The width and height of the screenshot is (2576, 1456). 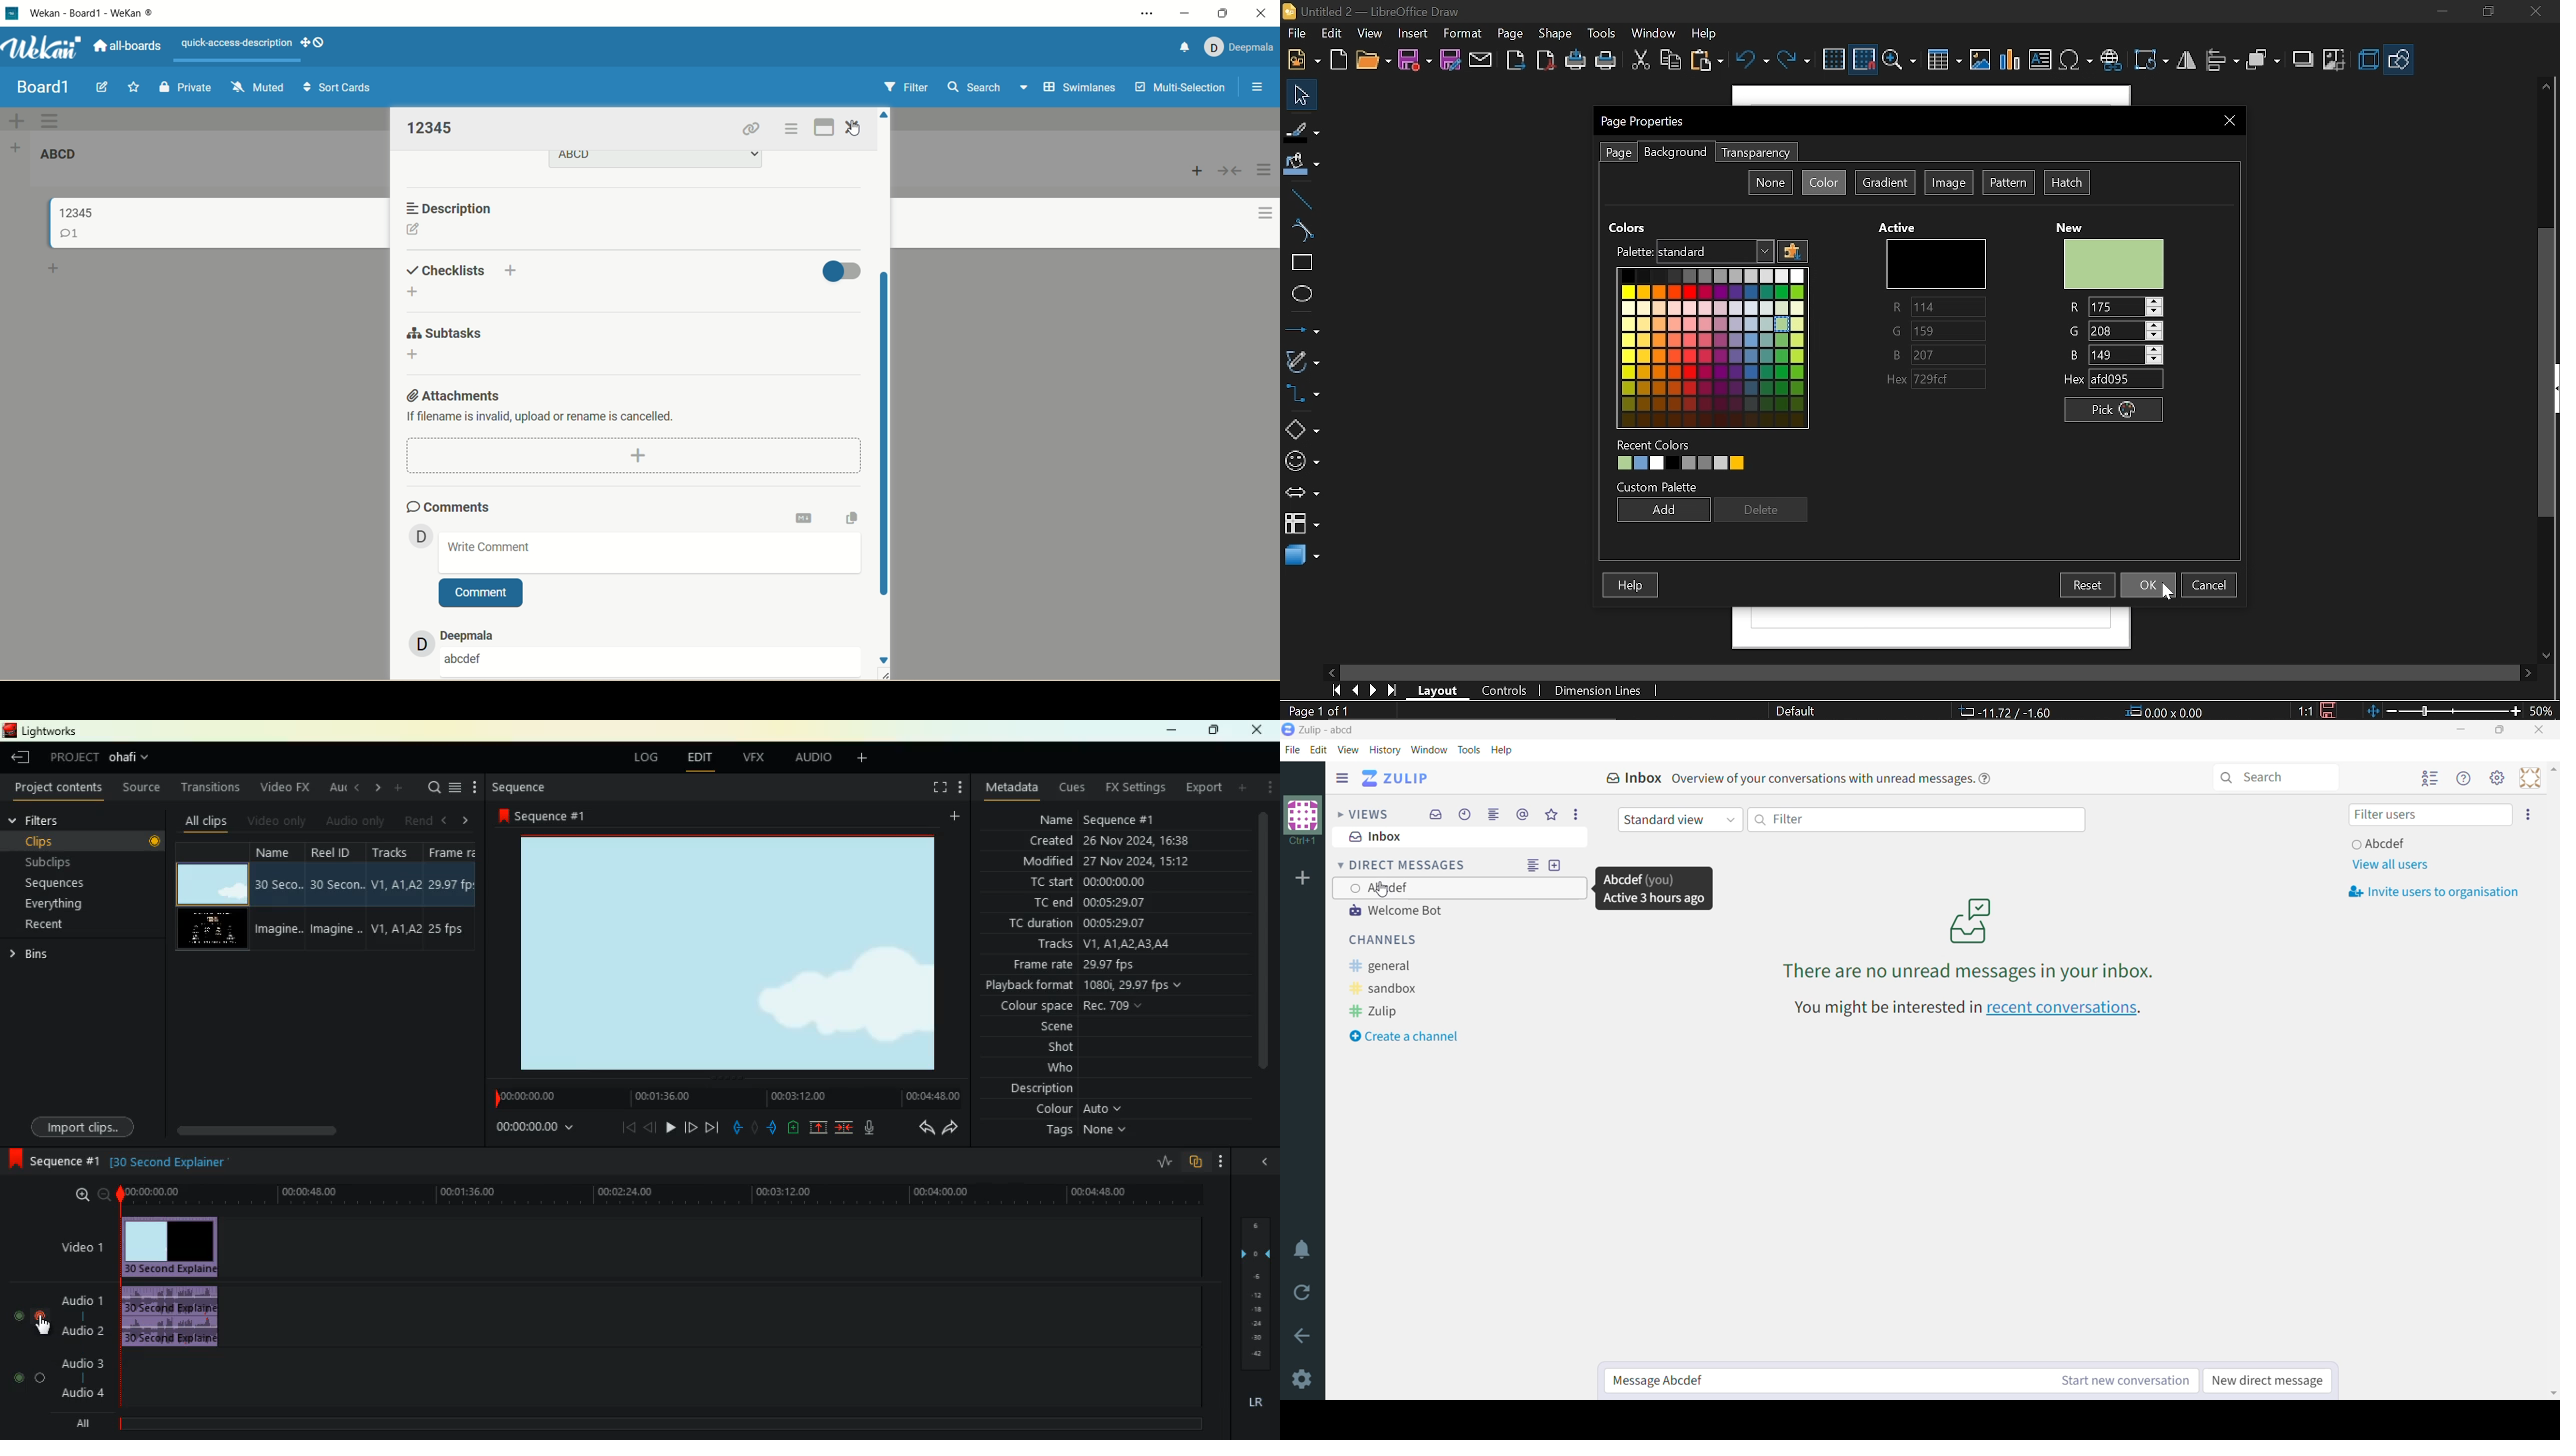 What do you see at coordinates (186, 85) in the screenshot?
I see `private` at bounding box center [186, 85].